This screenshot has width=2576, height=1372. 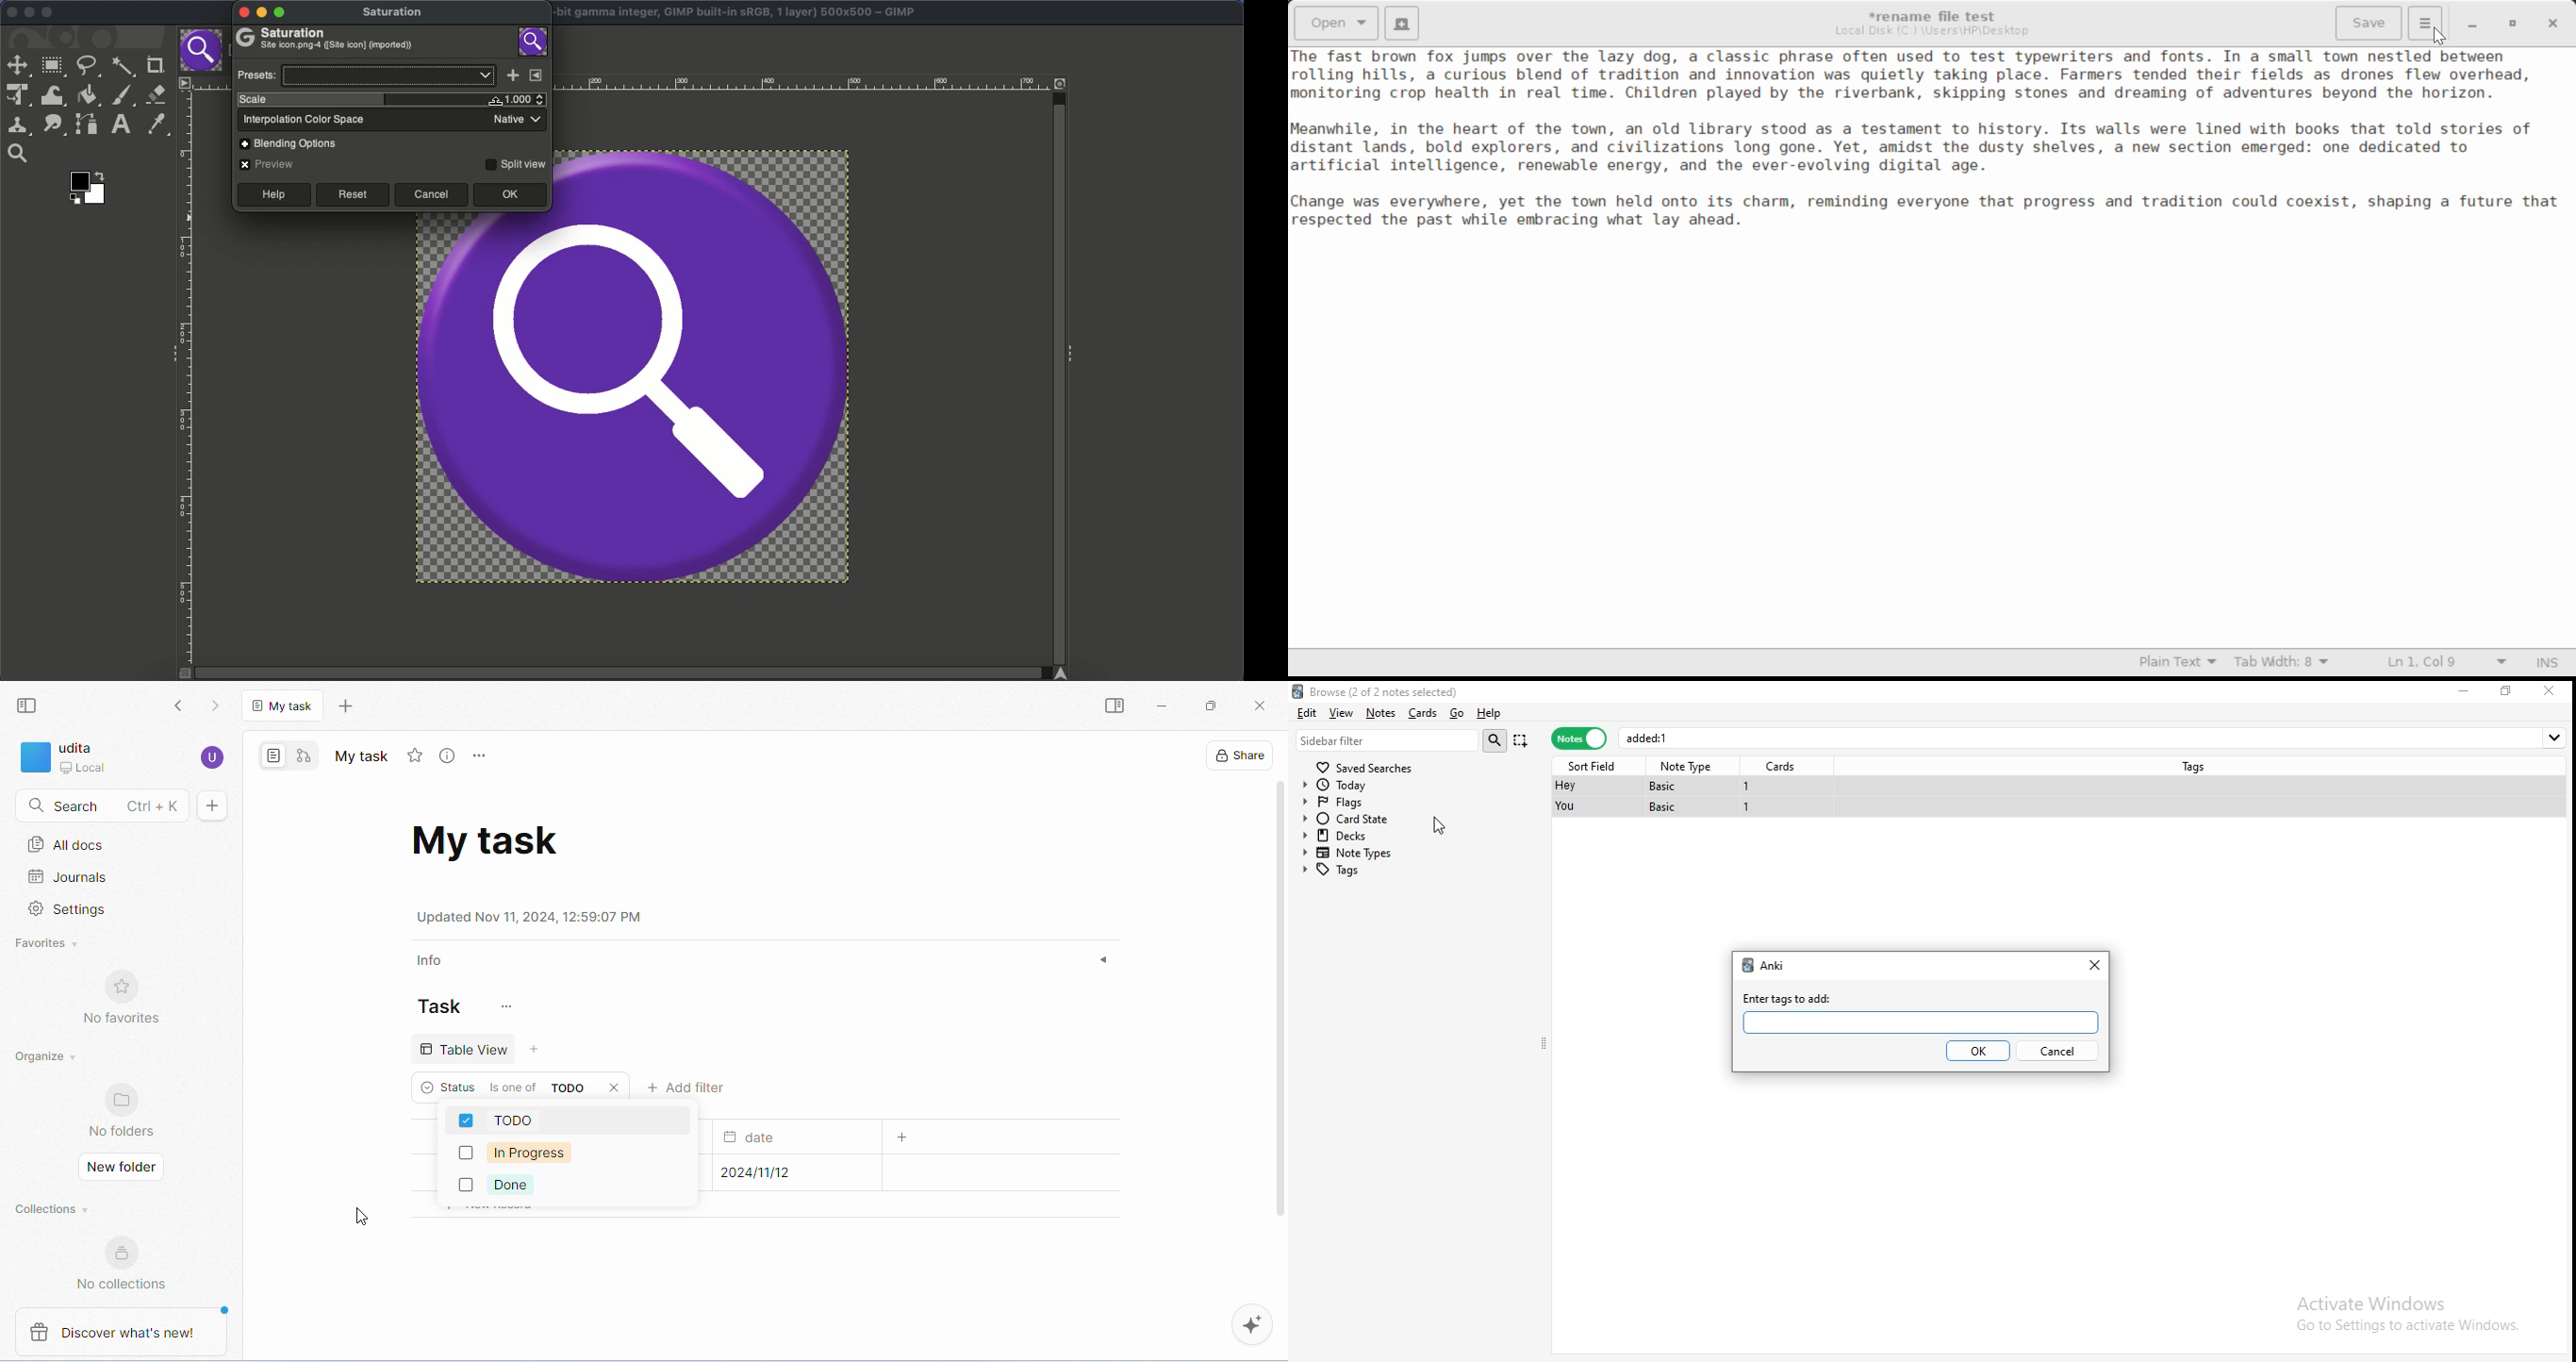 I want to click on favorites, so click(x=49, y=945).